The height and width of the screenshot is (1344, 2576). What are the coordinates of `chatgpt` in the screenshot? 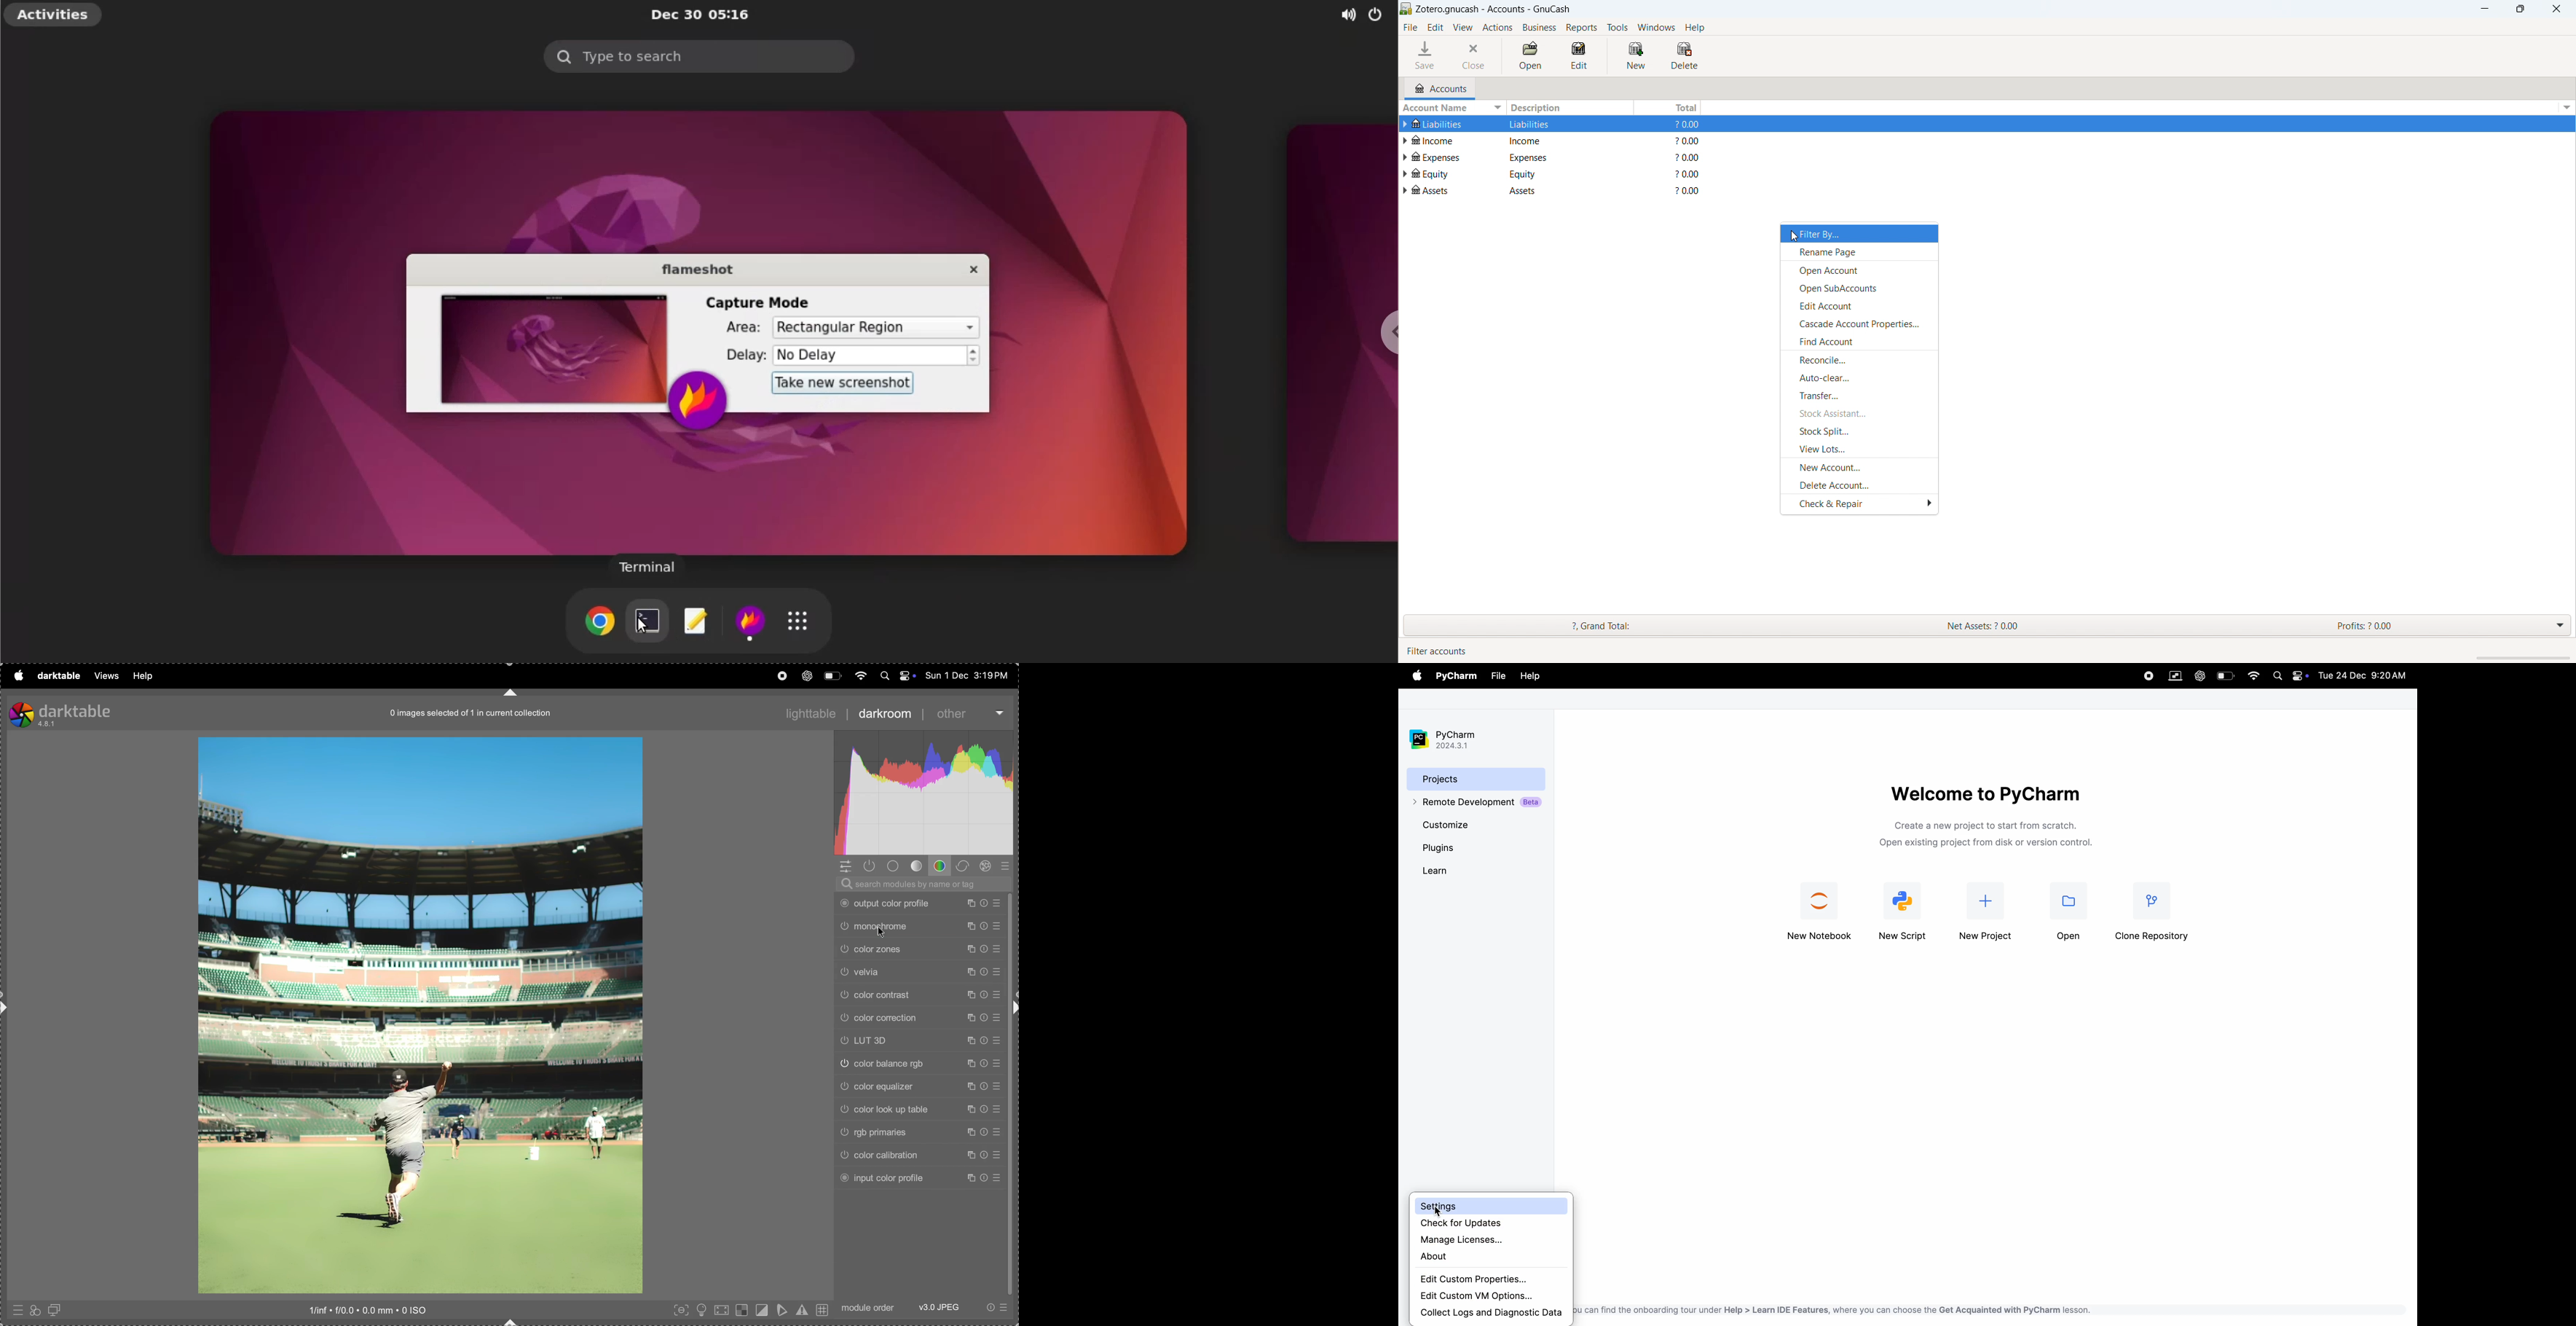 It's located at (2199, 676).